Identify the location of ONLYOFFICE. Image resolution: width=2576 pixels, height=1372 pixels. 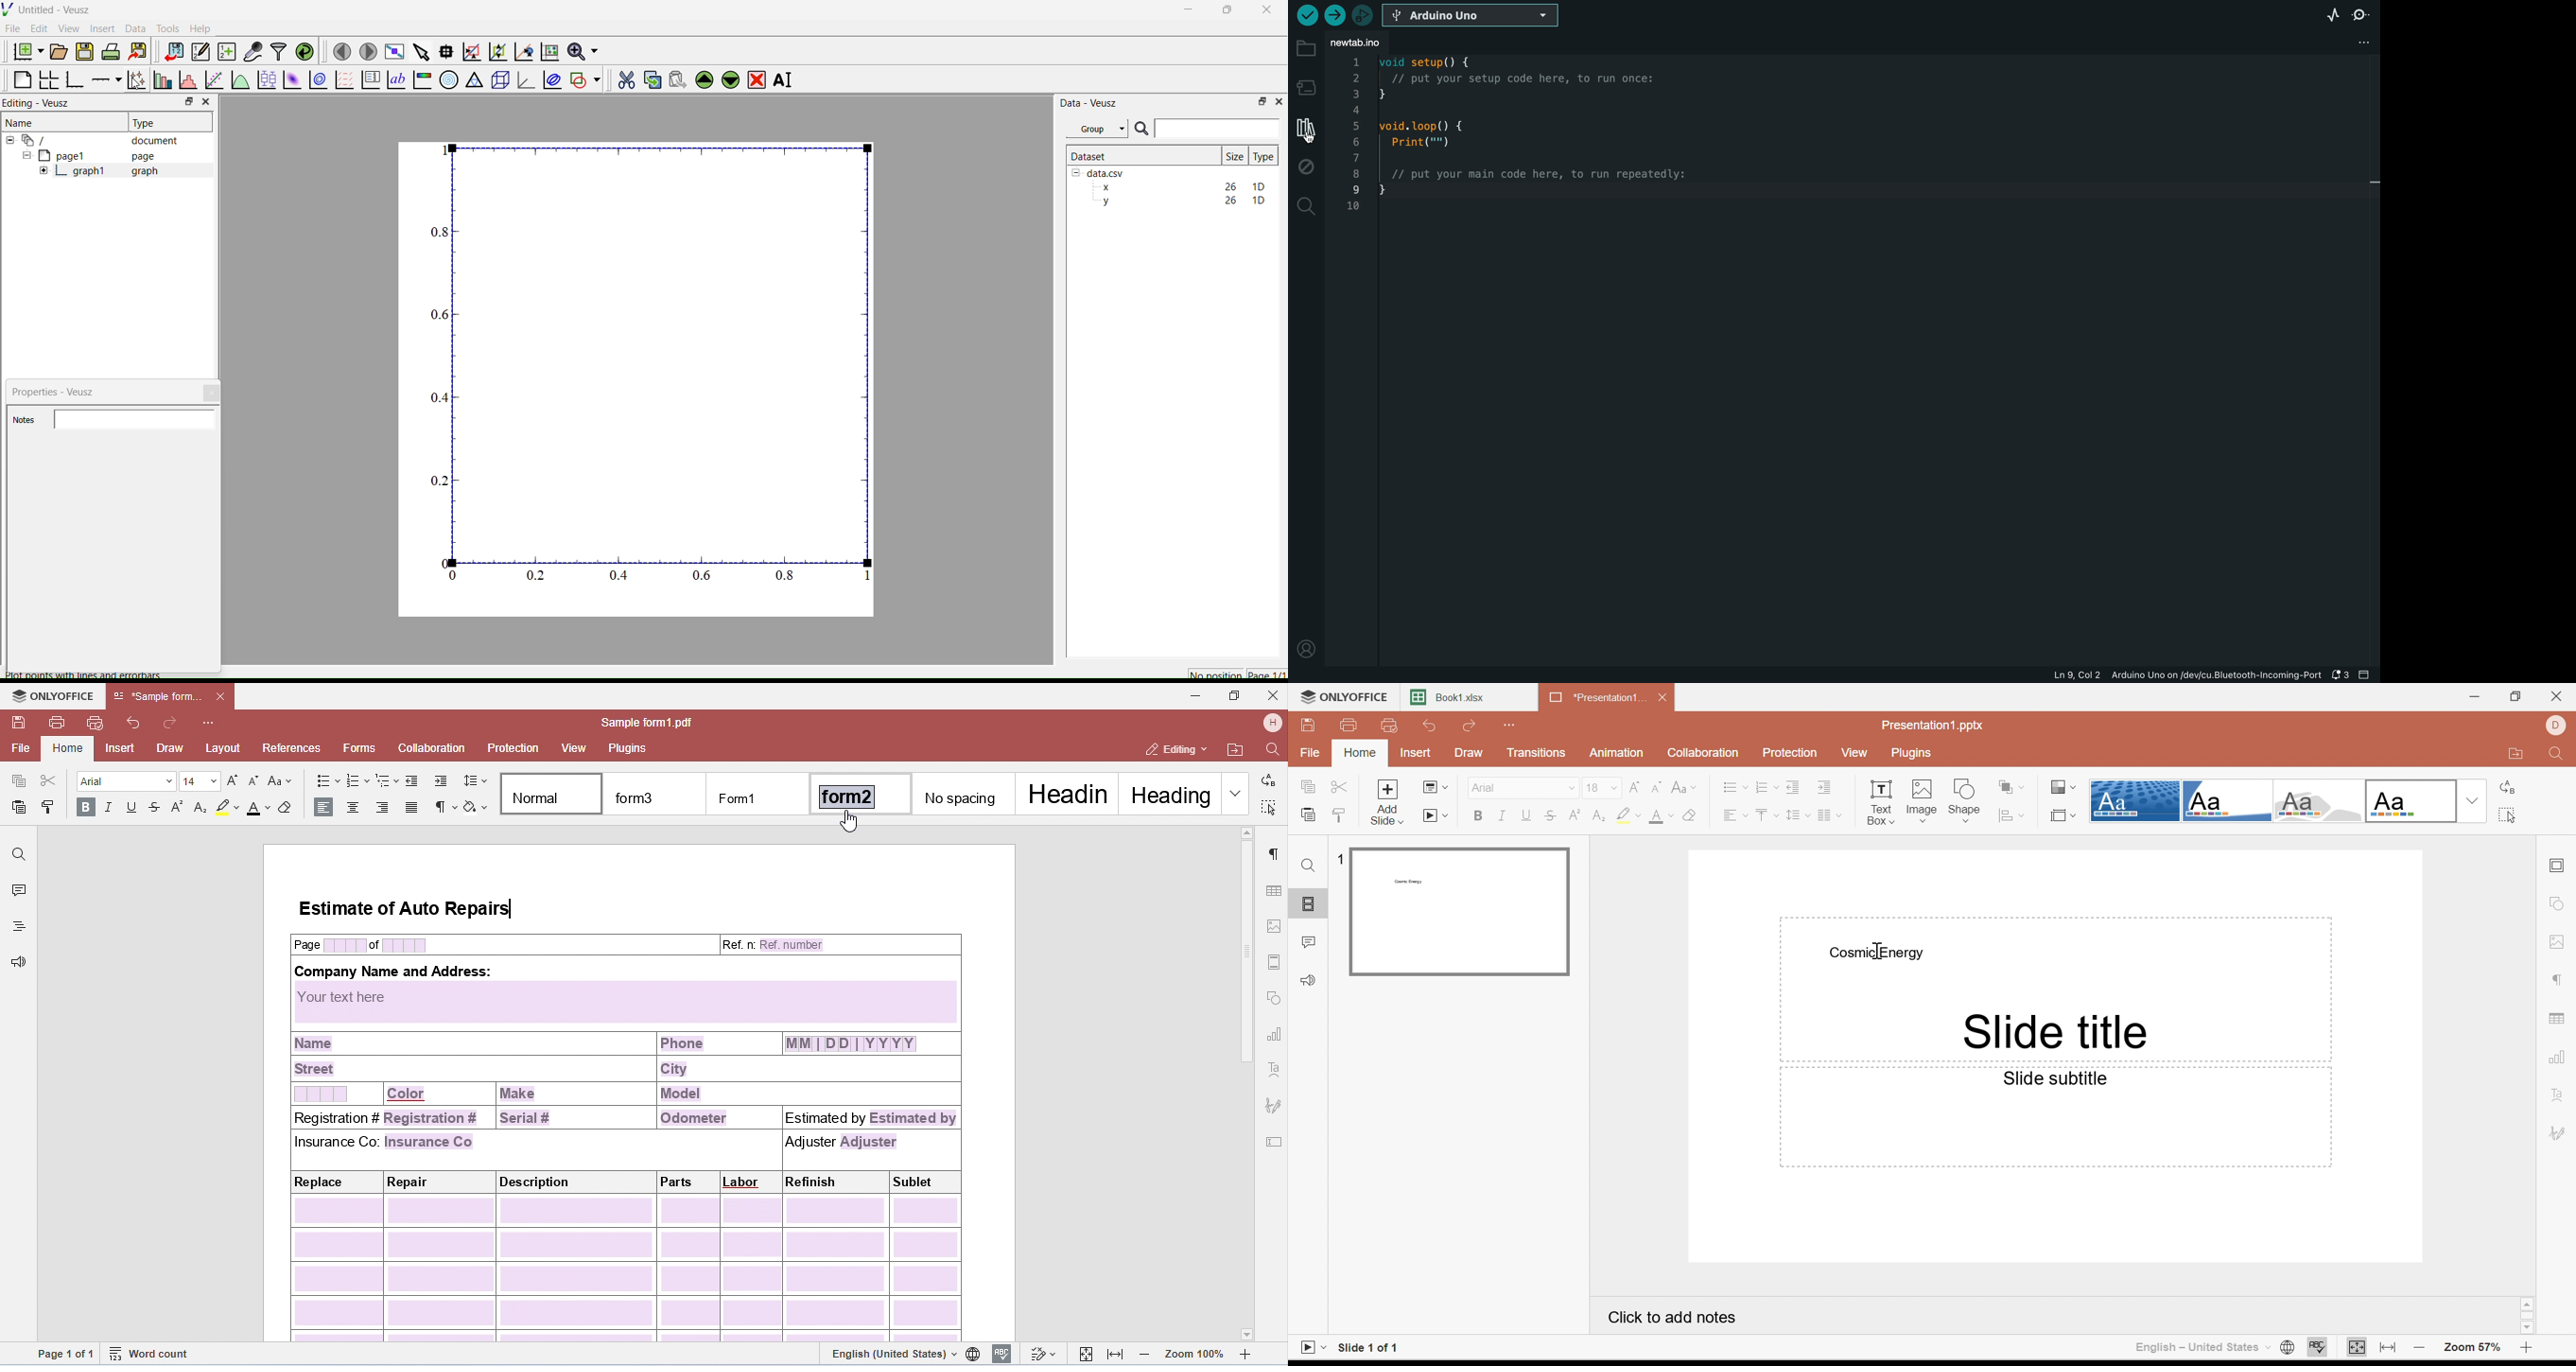
(1345, 696).